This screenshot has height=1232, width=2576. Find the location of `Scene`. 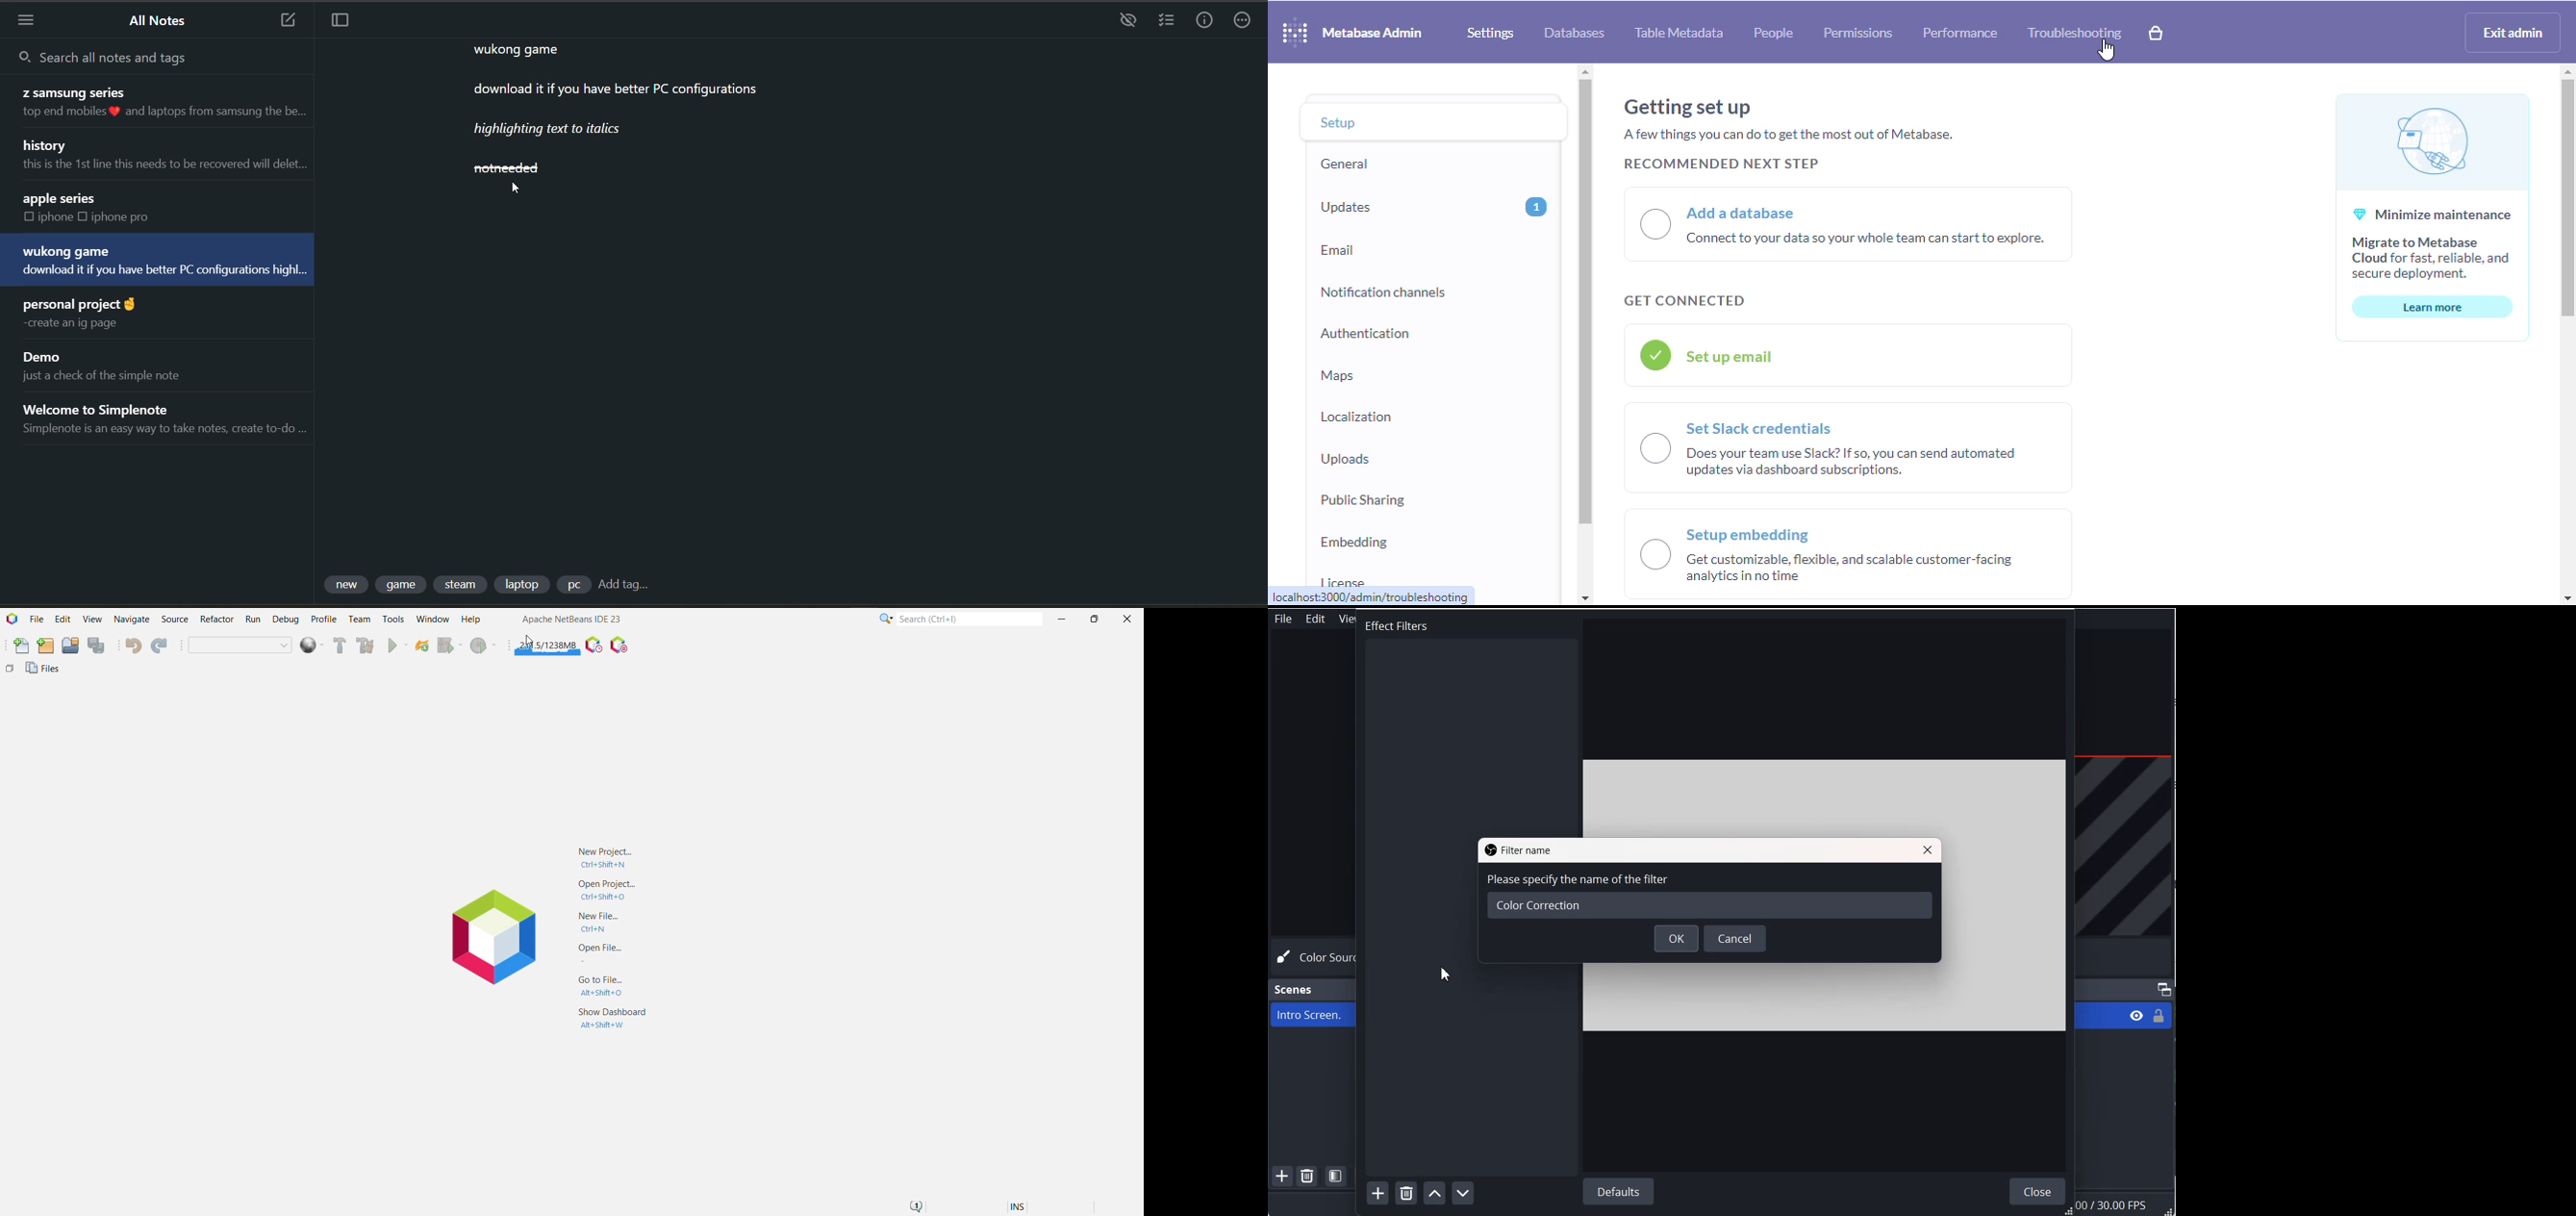

Scene is located at coordinates (1295, 990).